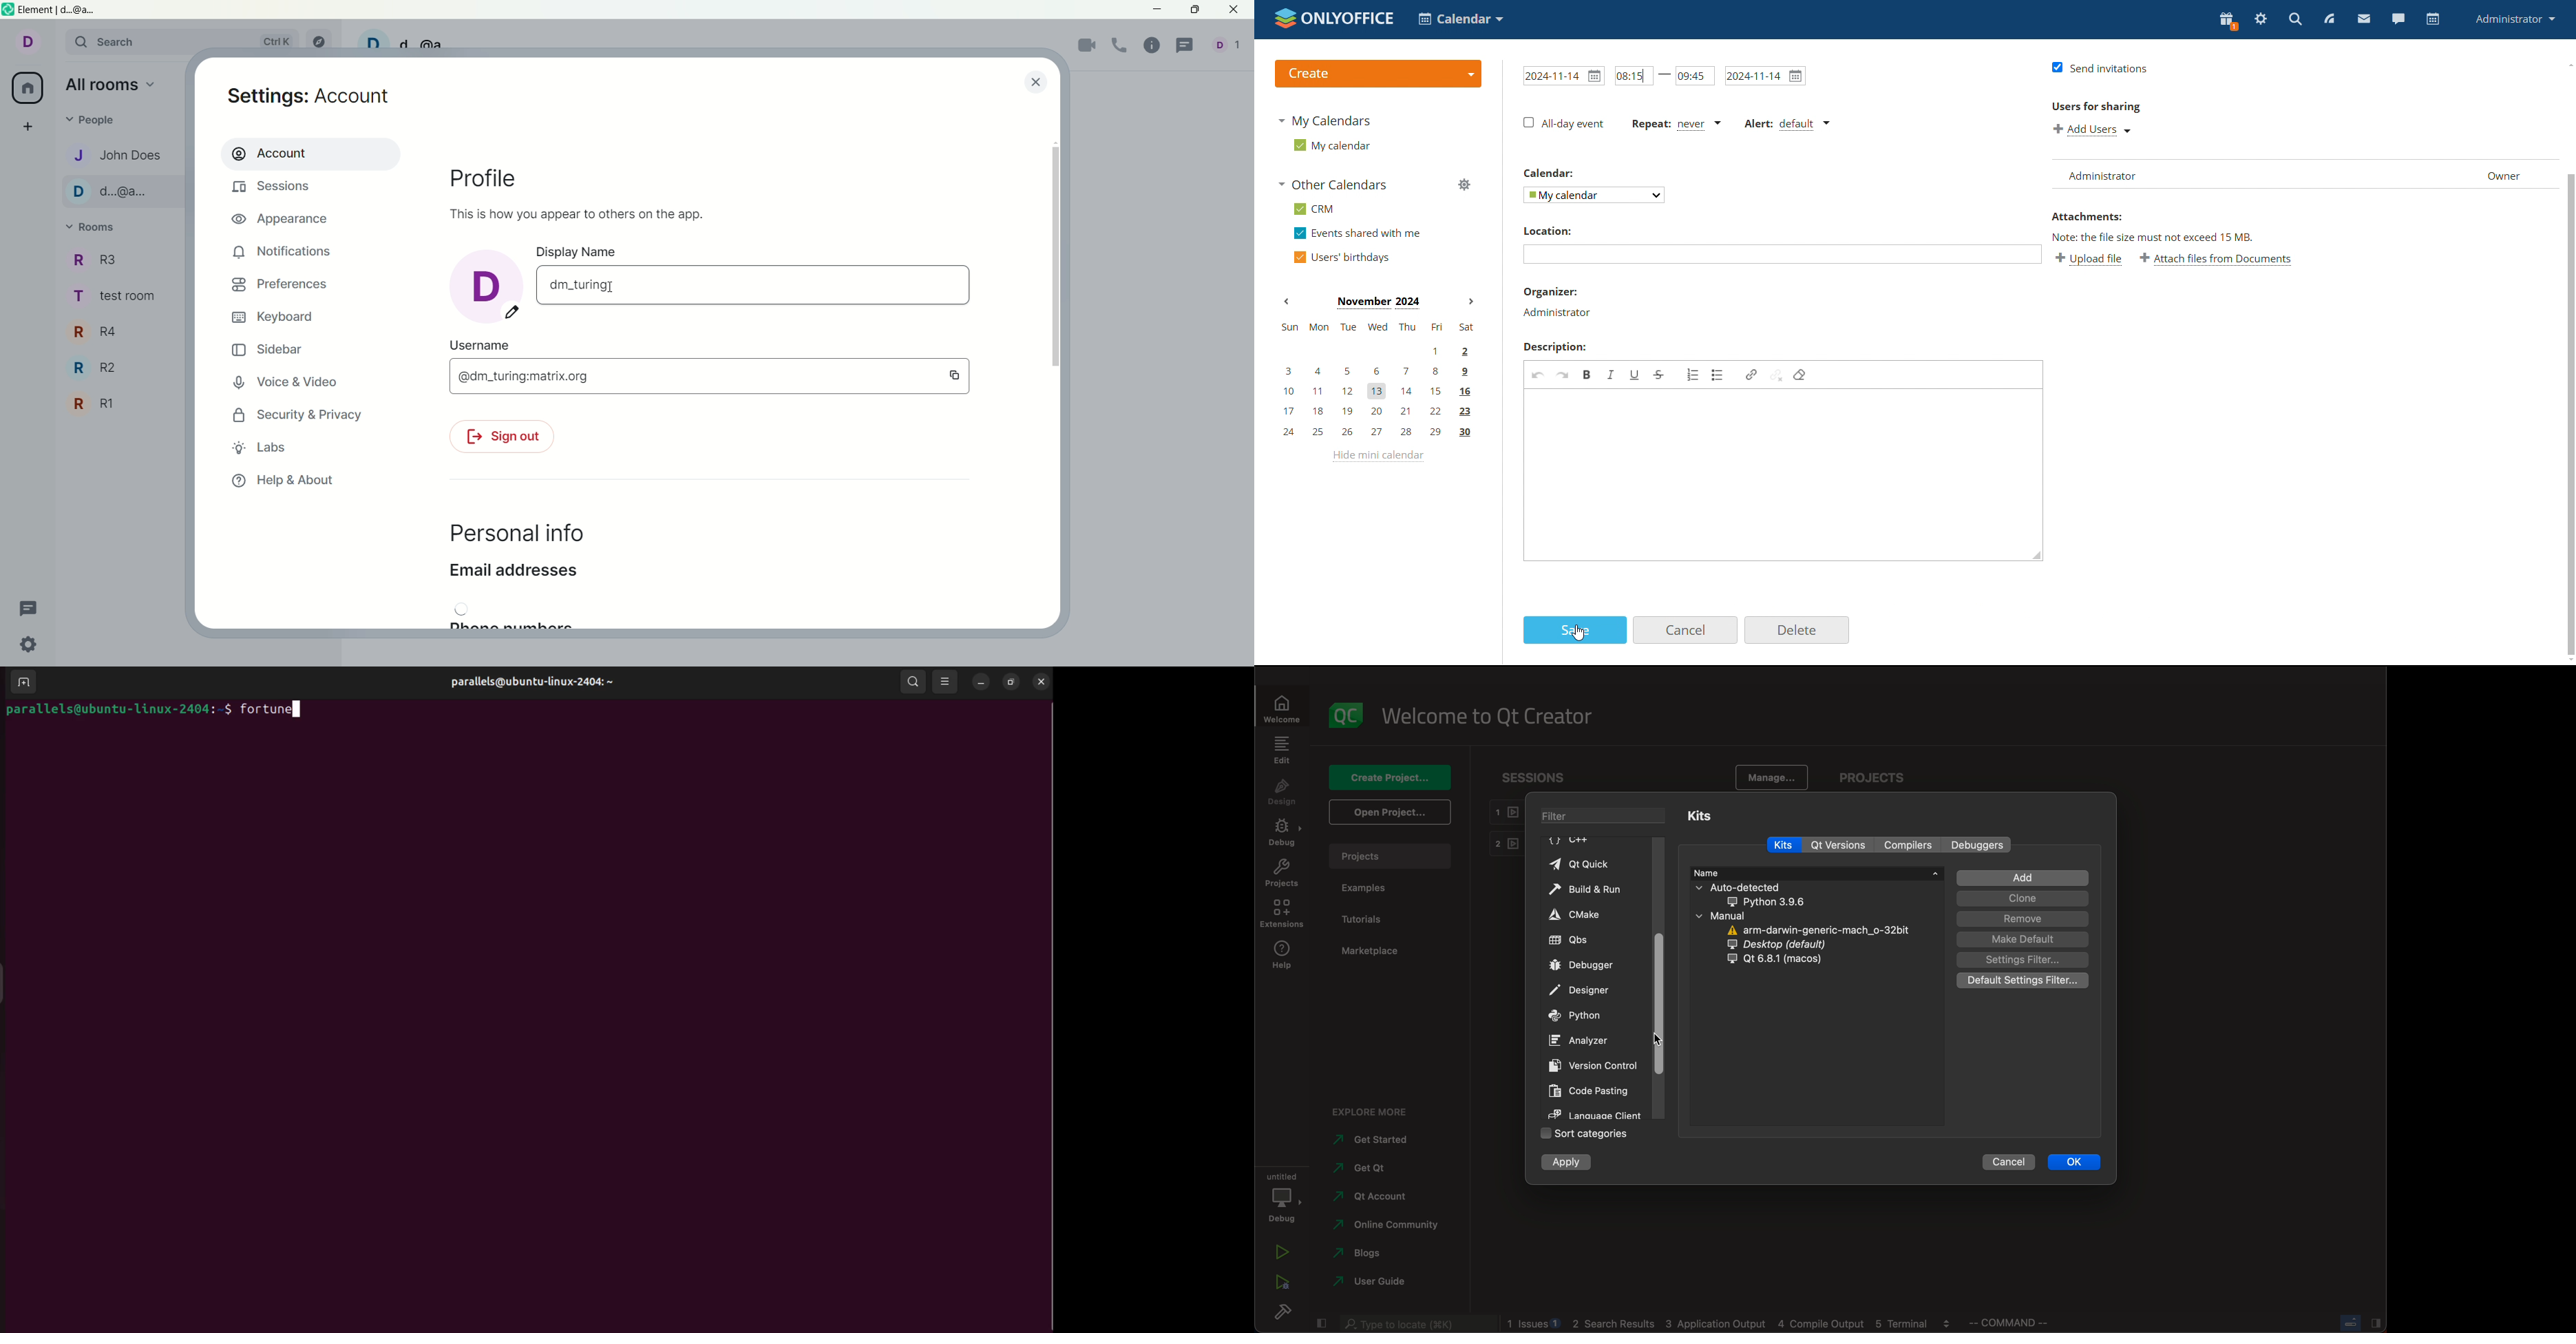 The height and width of the screenshot is (1344, 2576). What do you see at coordinates (585, 346) in the screenshot?
I see `usser name` at bounding box center [585, 346].